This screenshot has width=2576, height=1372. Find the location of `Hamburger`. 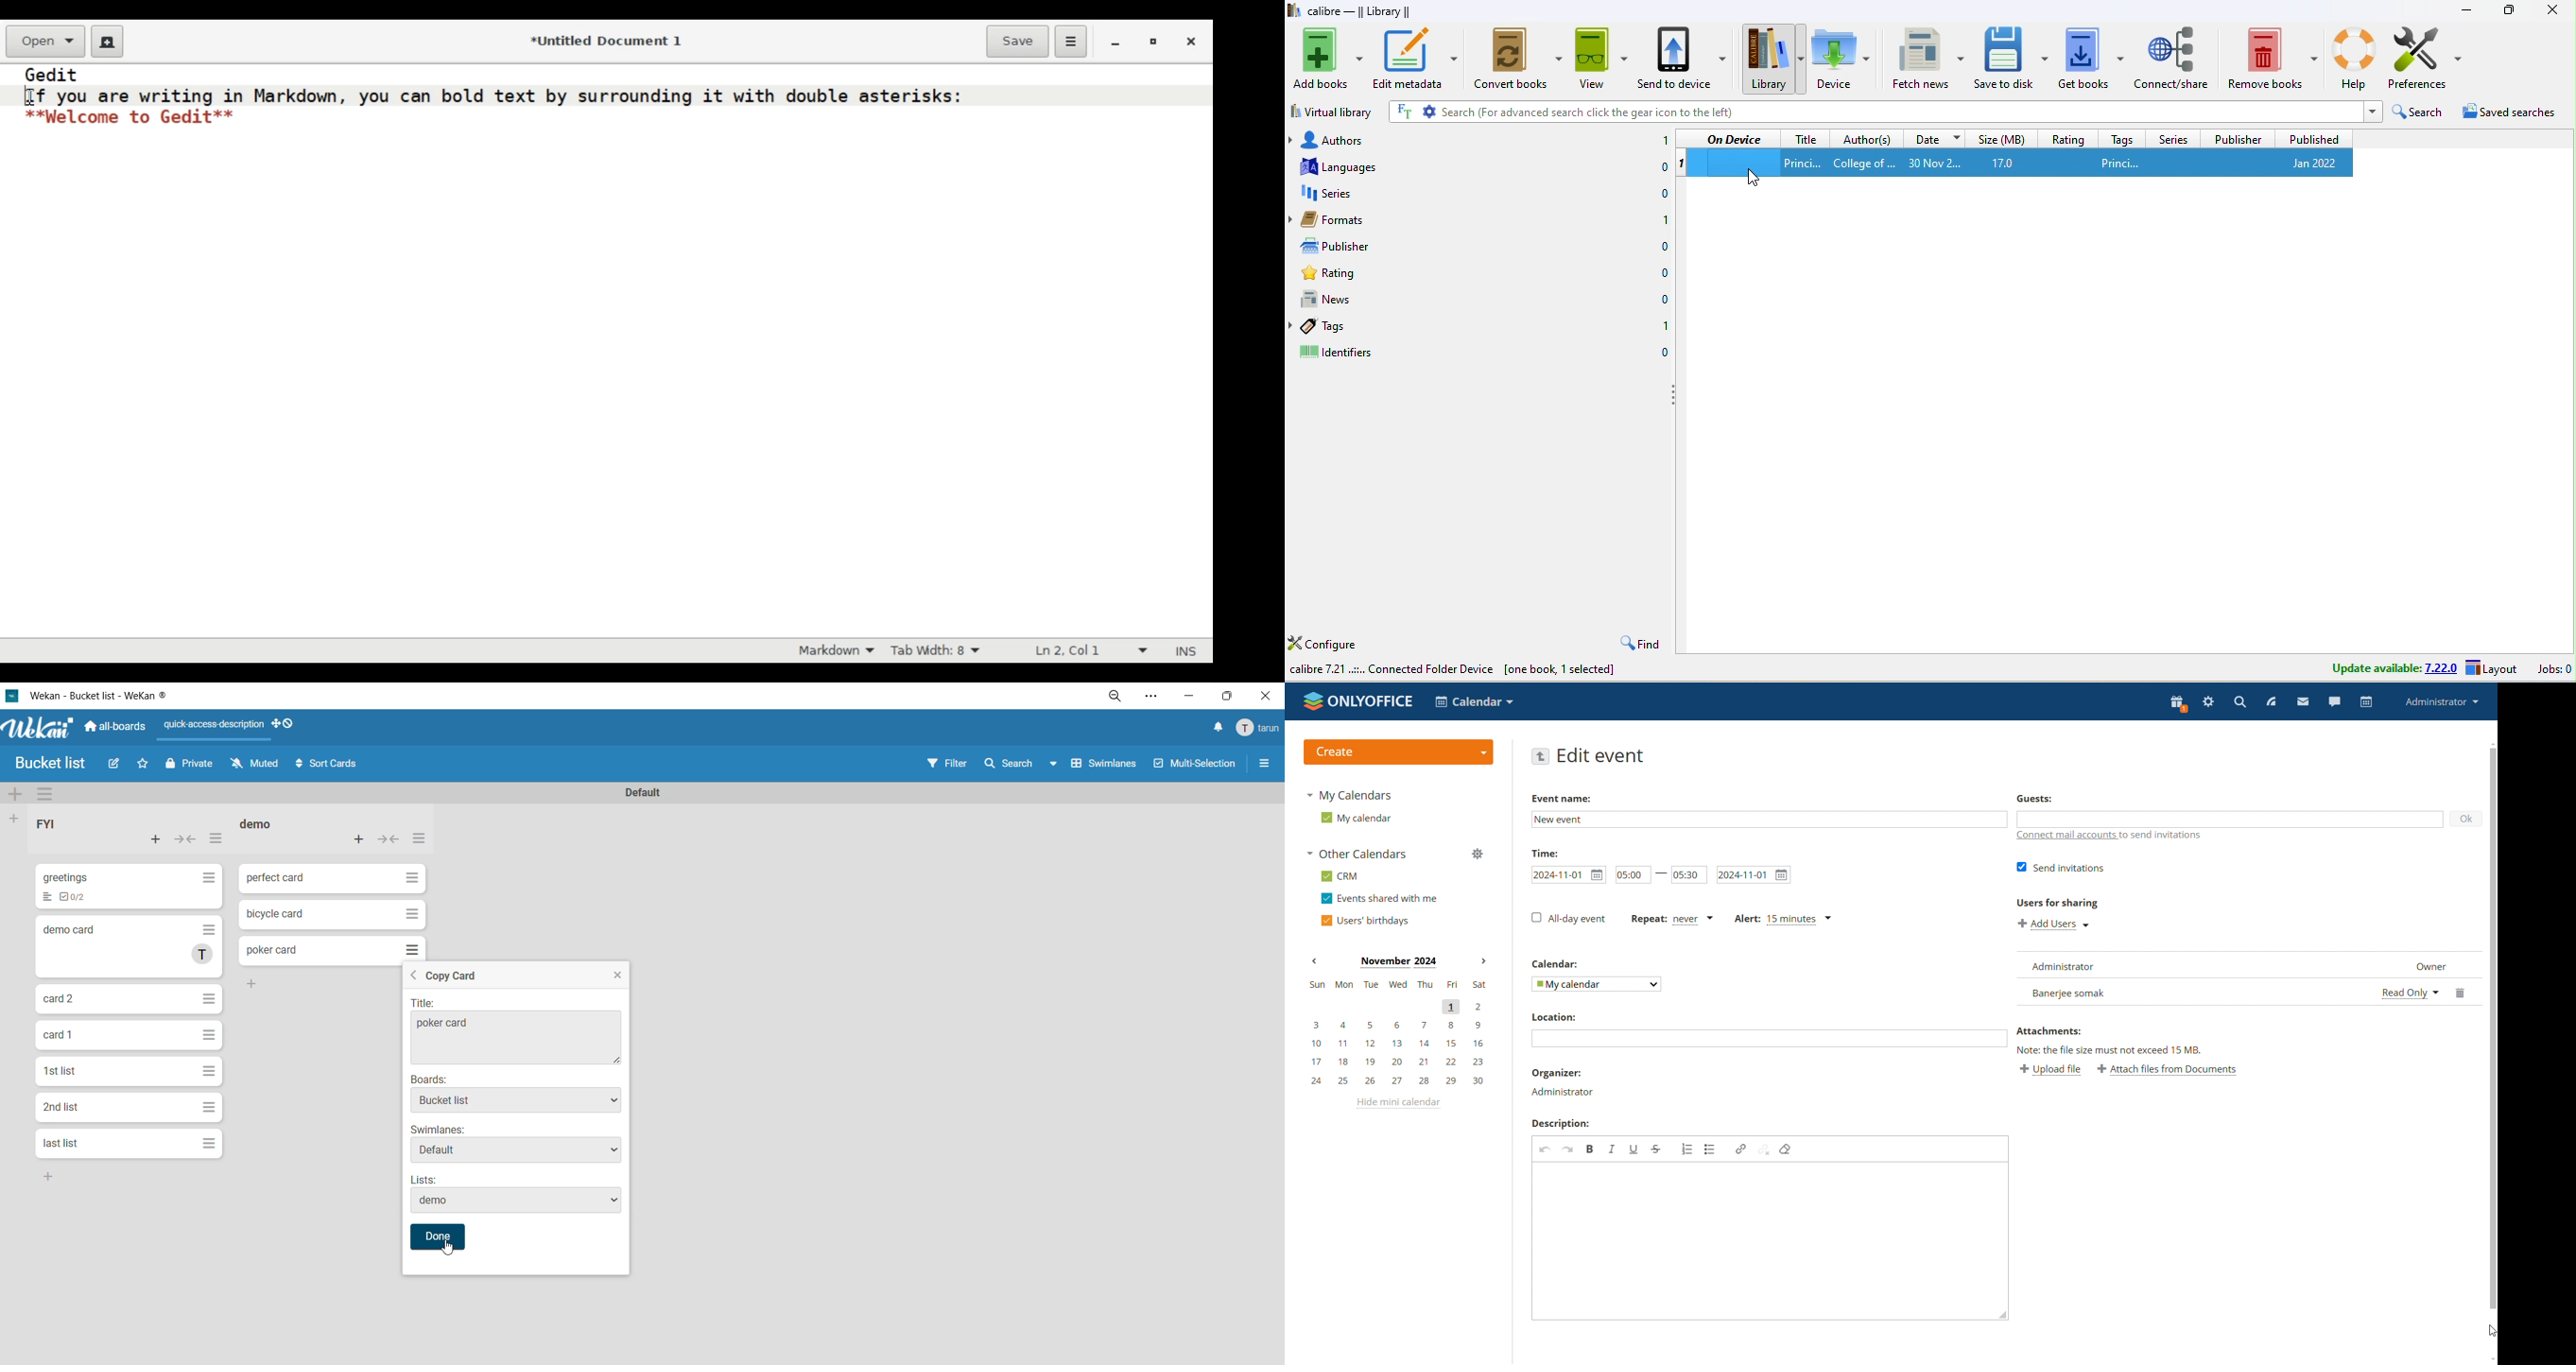

Hamburger is located at coordinates (208, 1073).